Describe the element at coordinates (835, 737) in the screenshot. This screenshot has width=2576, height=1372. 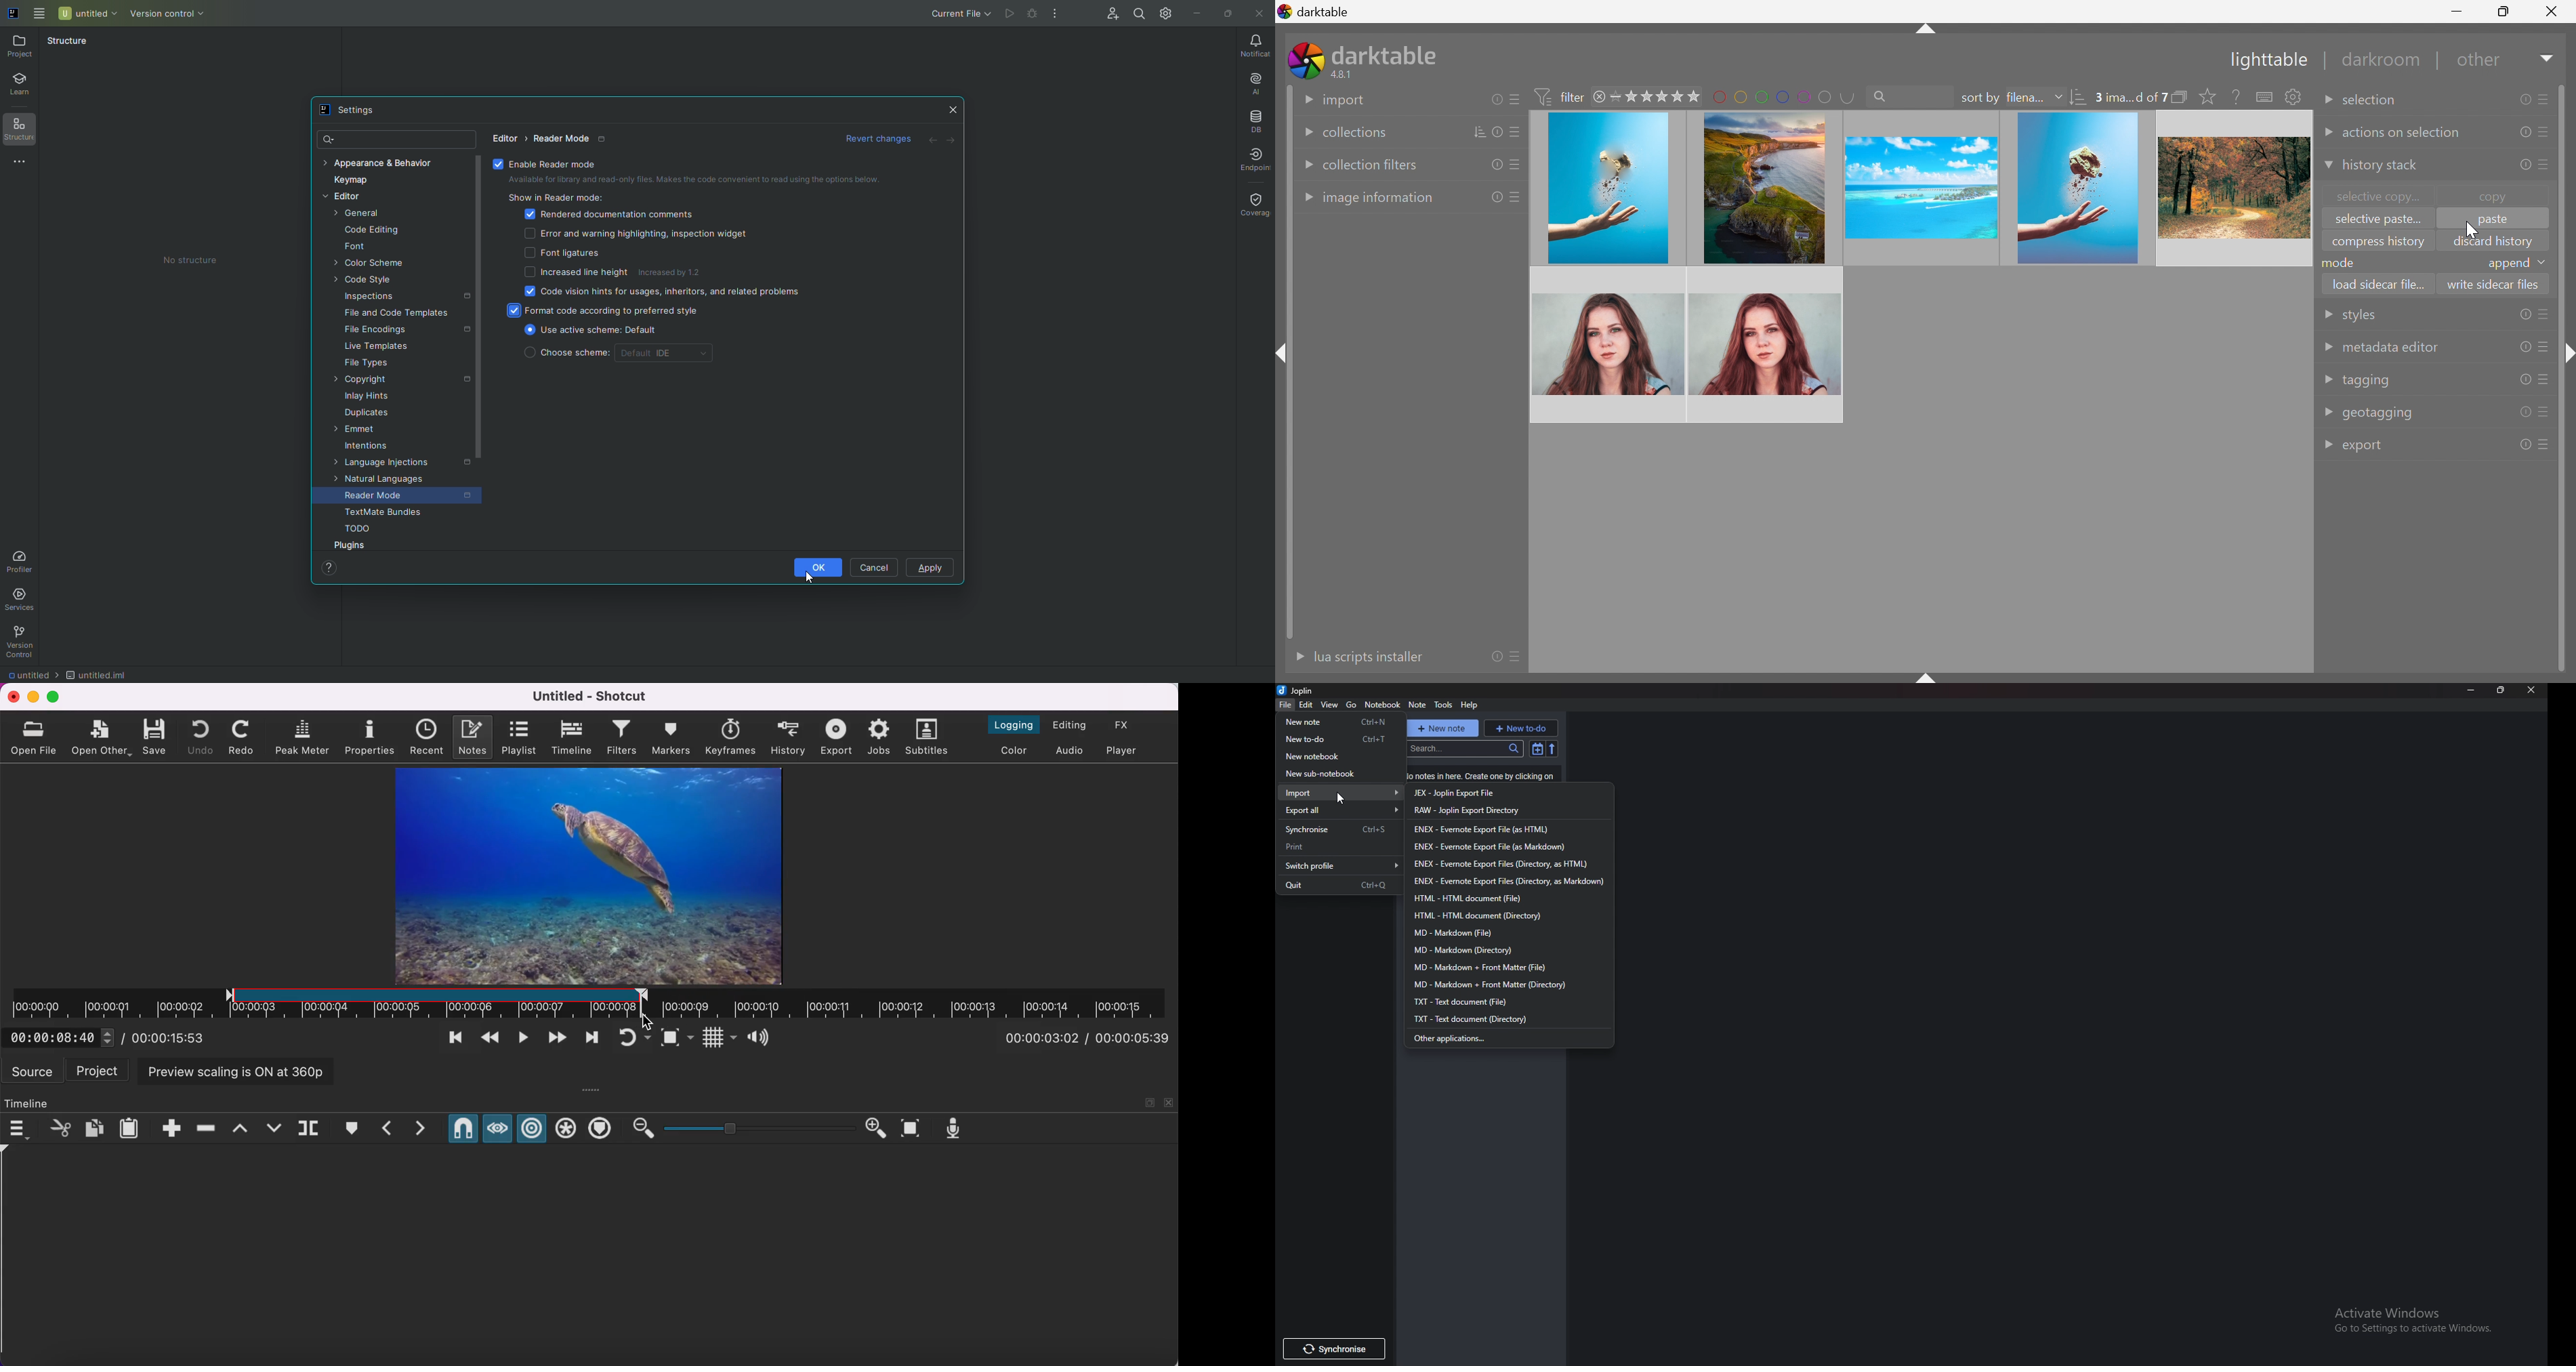
I see `export` at that location.